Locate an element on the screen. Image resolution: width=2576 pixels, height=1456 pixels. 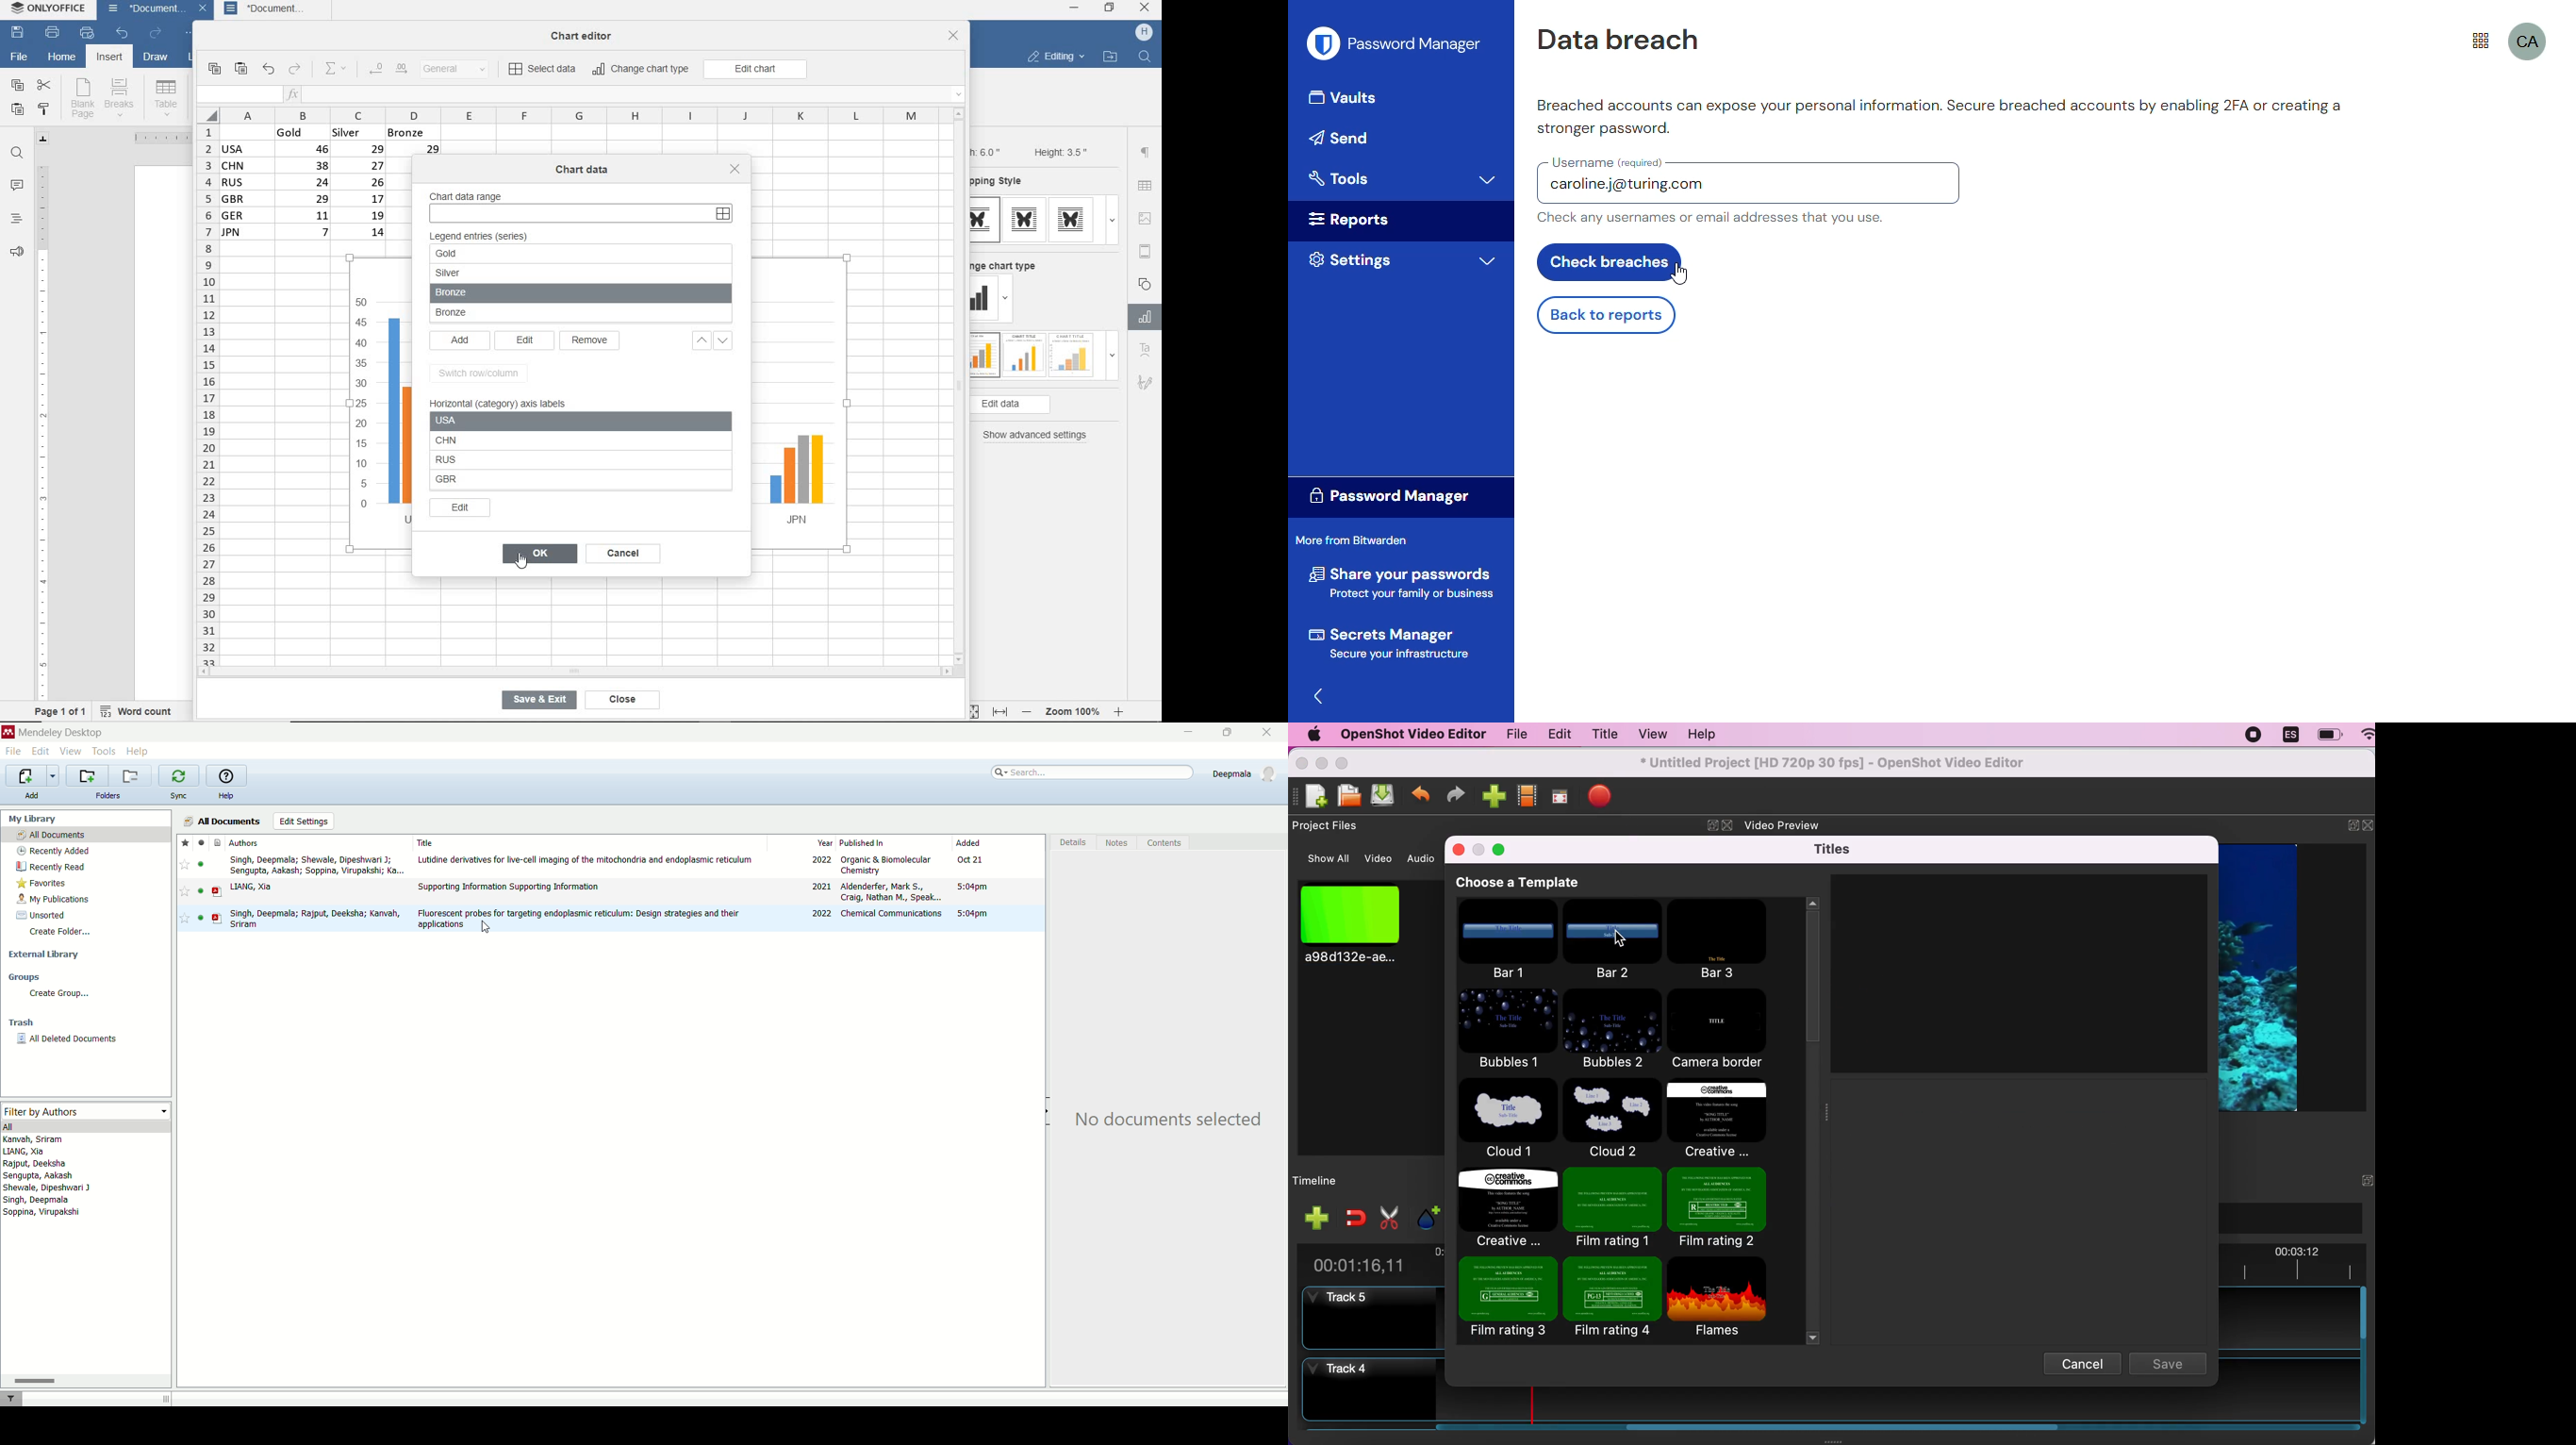
undo is located at coordinates (1421, 794).